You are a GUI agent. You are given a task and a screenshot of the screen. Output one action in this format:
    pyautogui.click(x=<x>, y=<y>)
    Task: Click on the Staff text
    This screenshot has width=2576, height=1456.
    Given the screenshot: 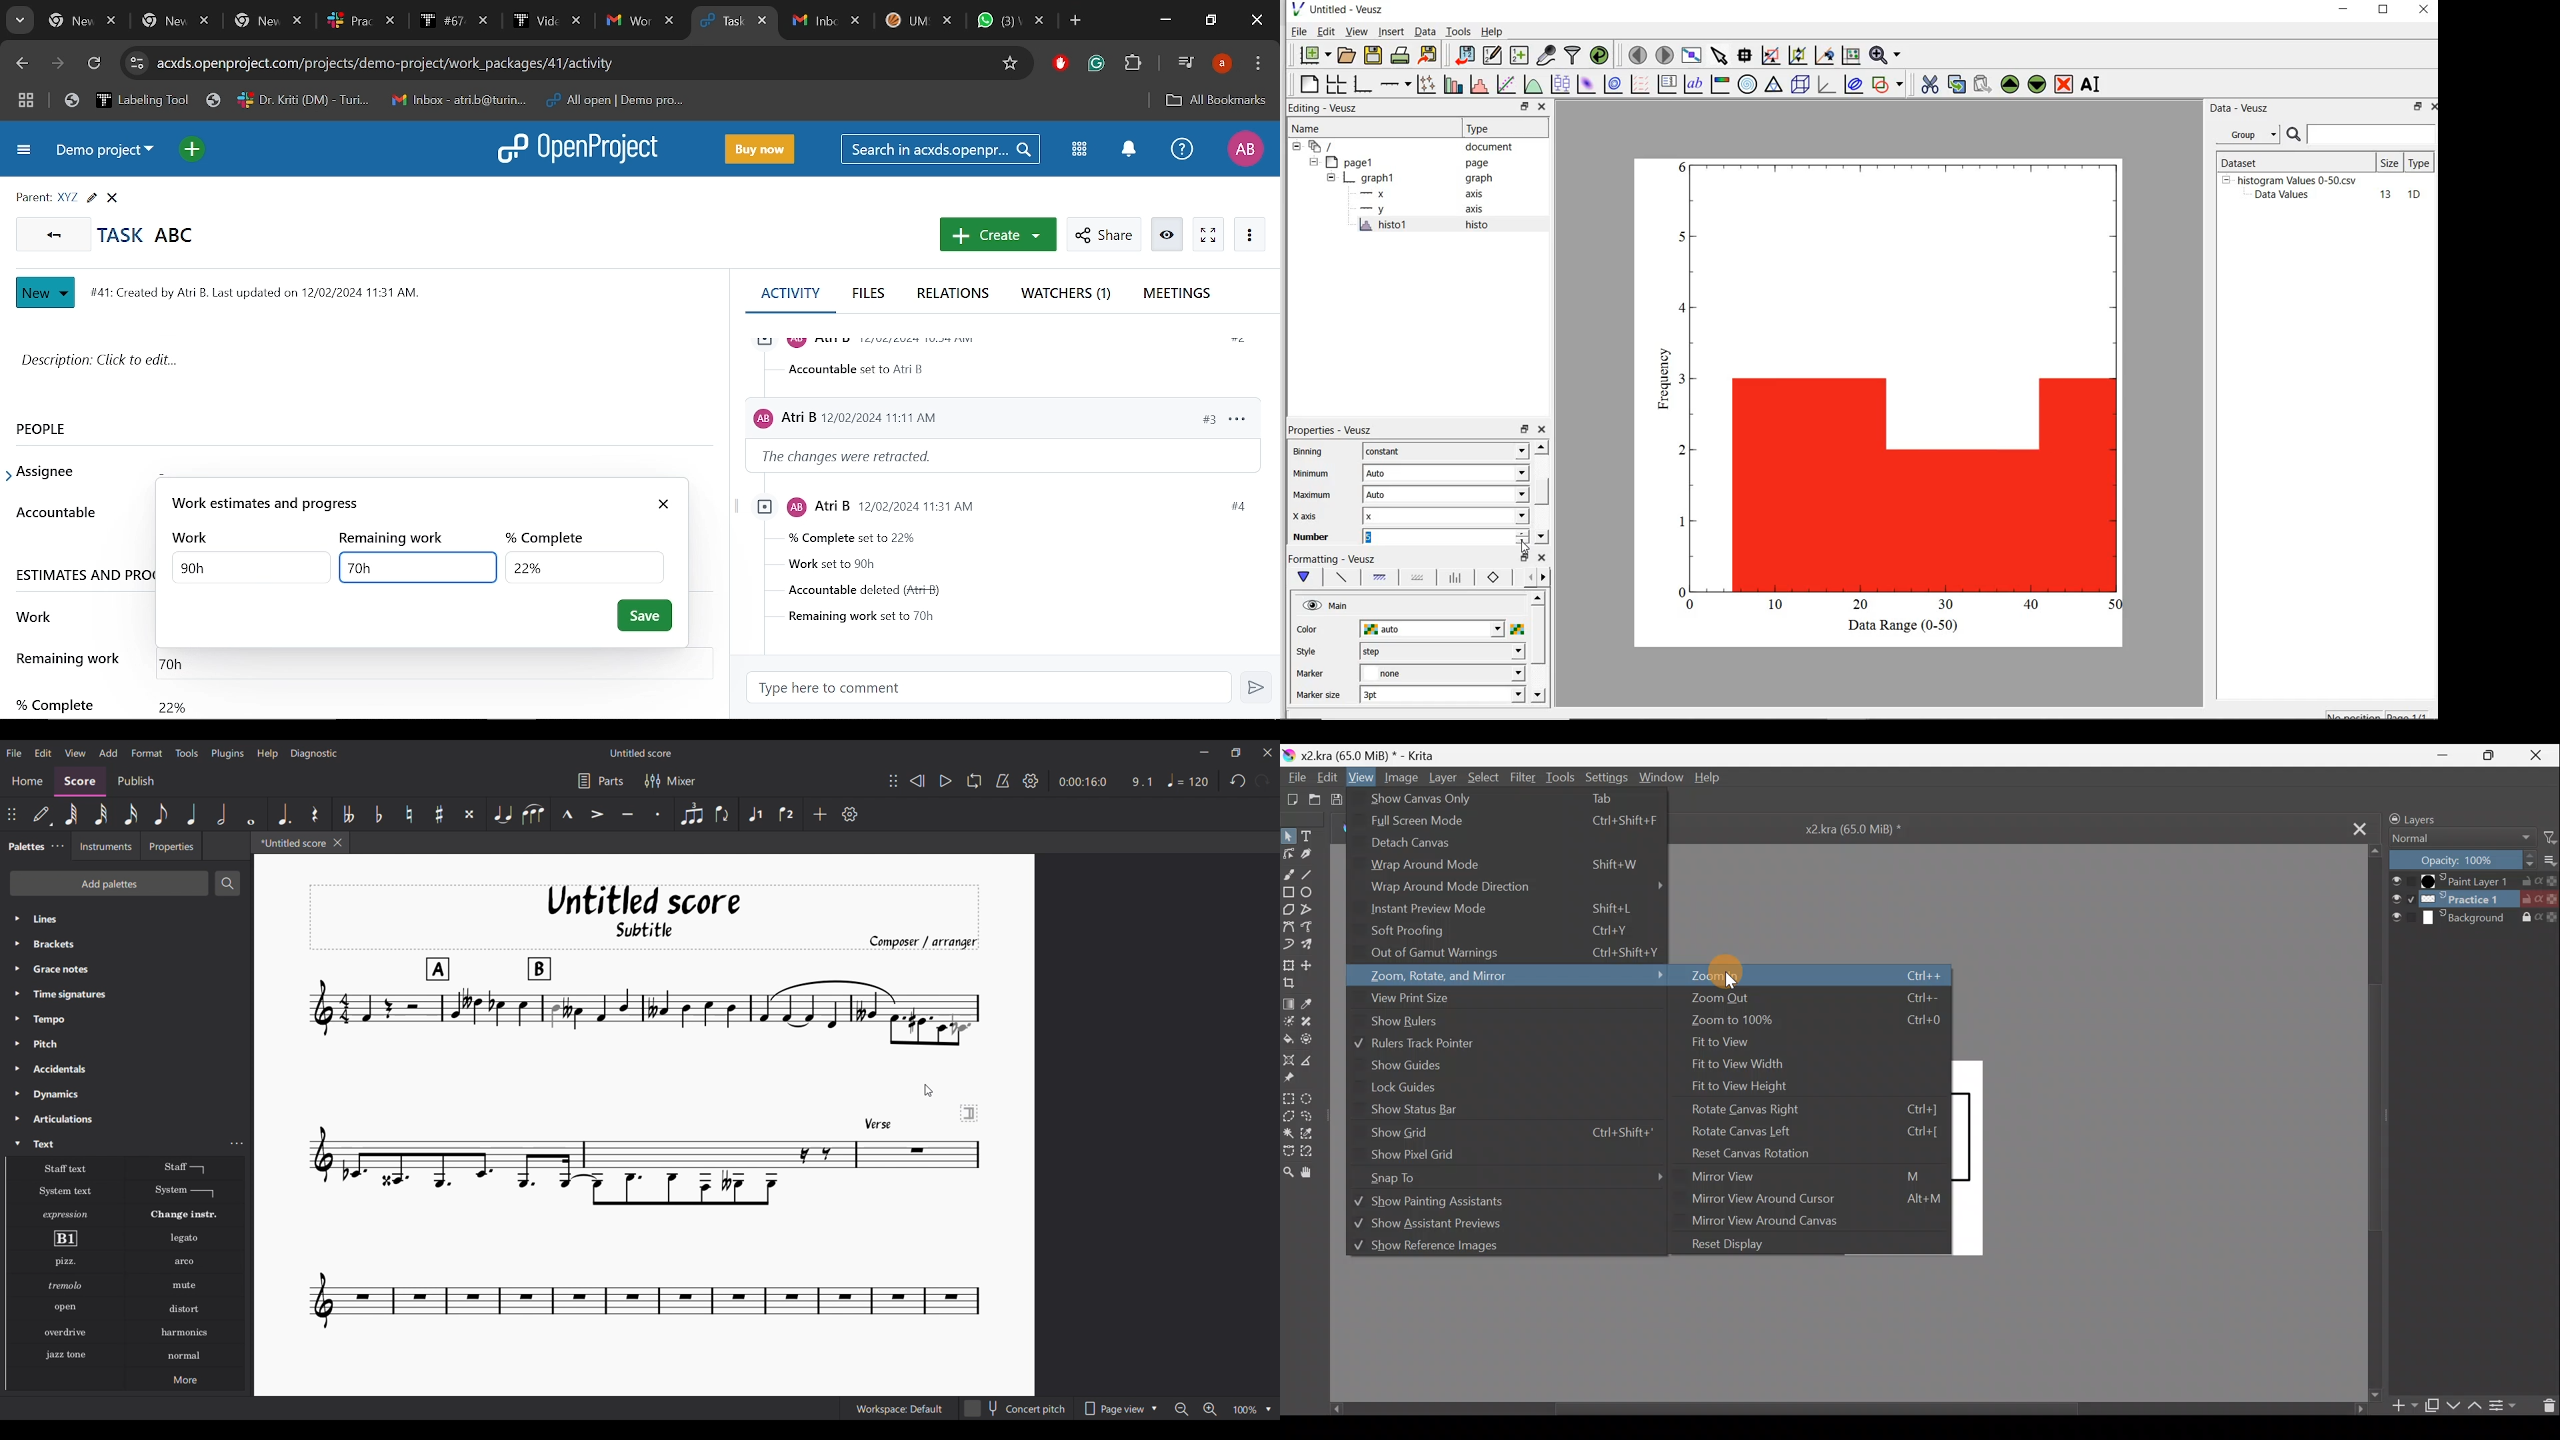 What is the action you would take?
    pyautogui.click(x=66, y=1167)
    